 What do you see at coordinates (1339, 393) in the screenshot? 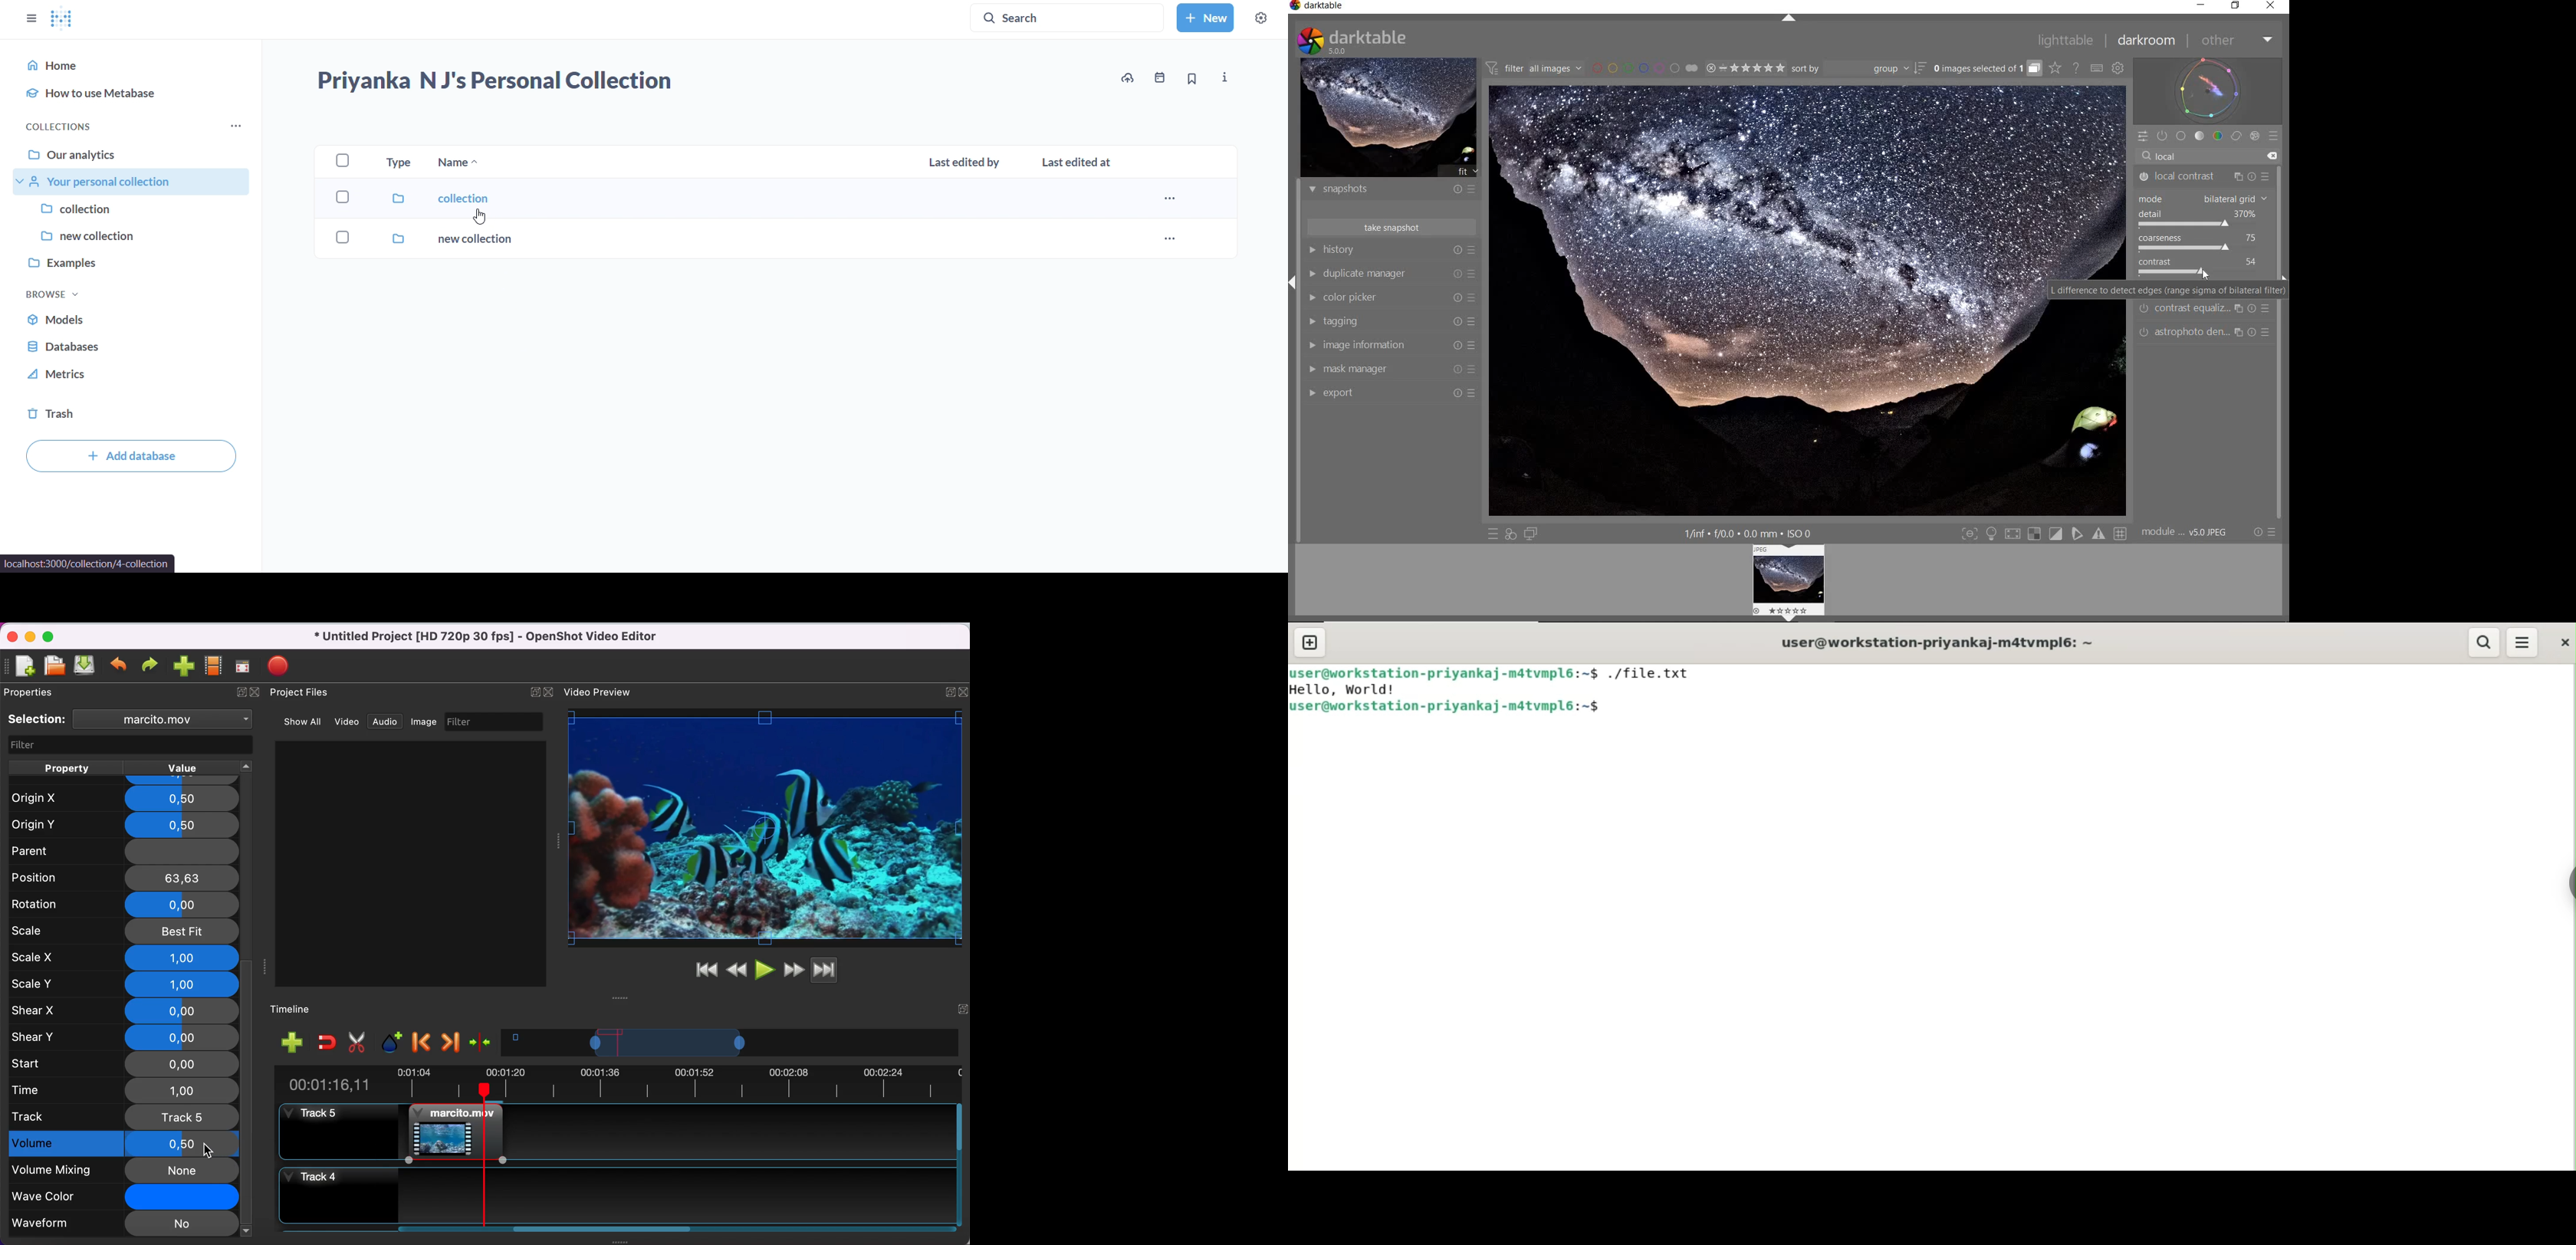
I see `Export` at bounding box center [1339, 393].